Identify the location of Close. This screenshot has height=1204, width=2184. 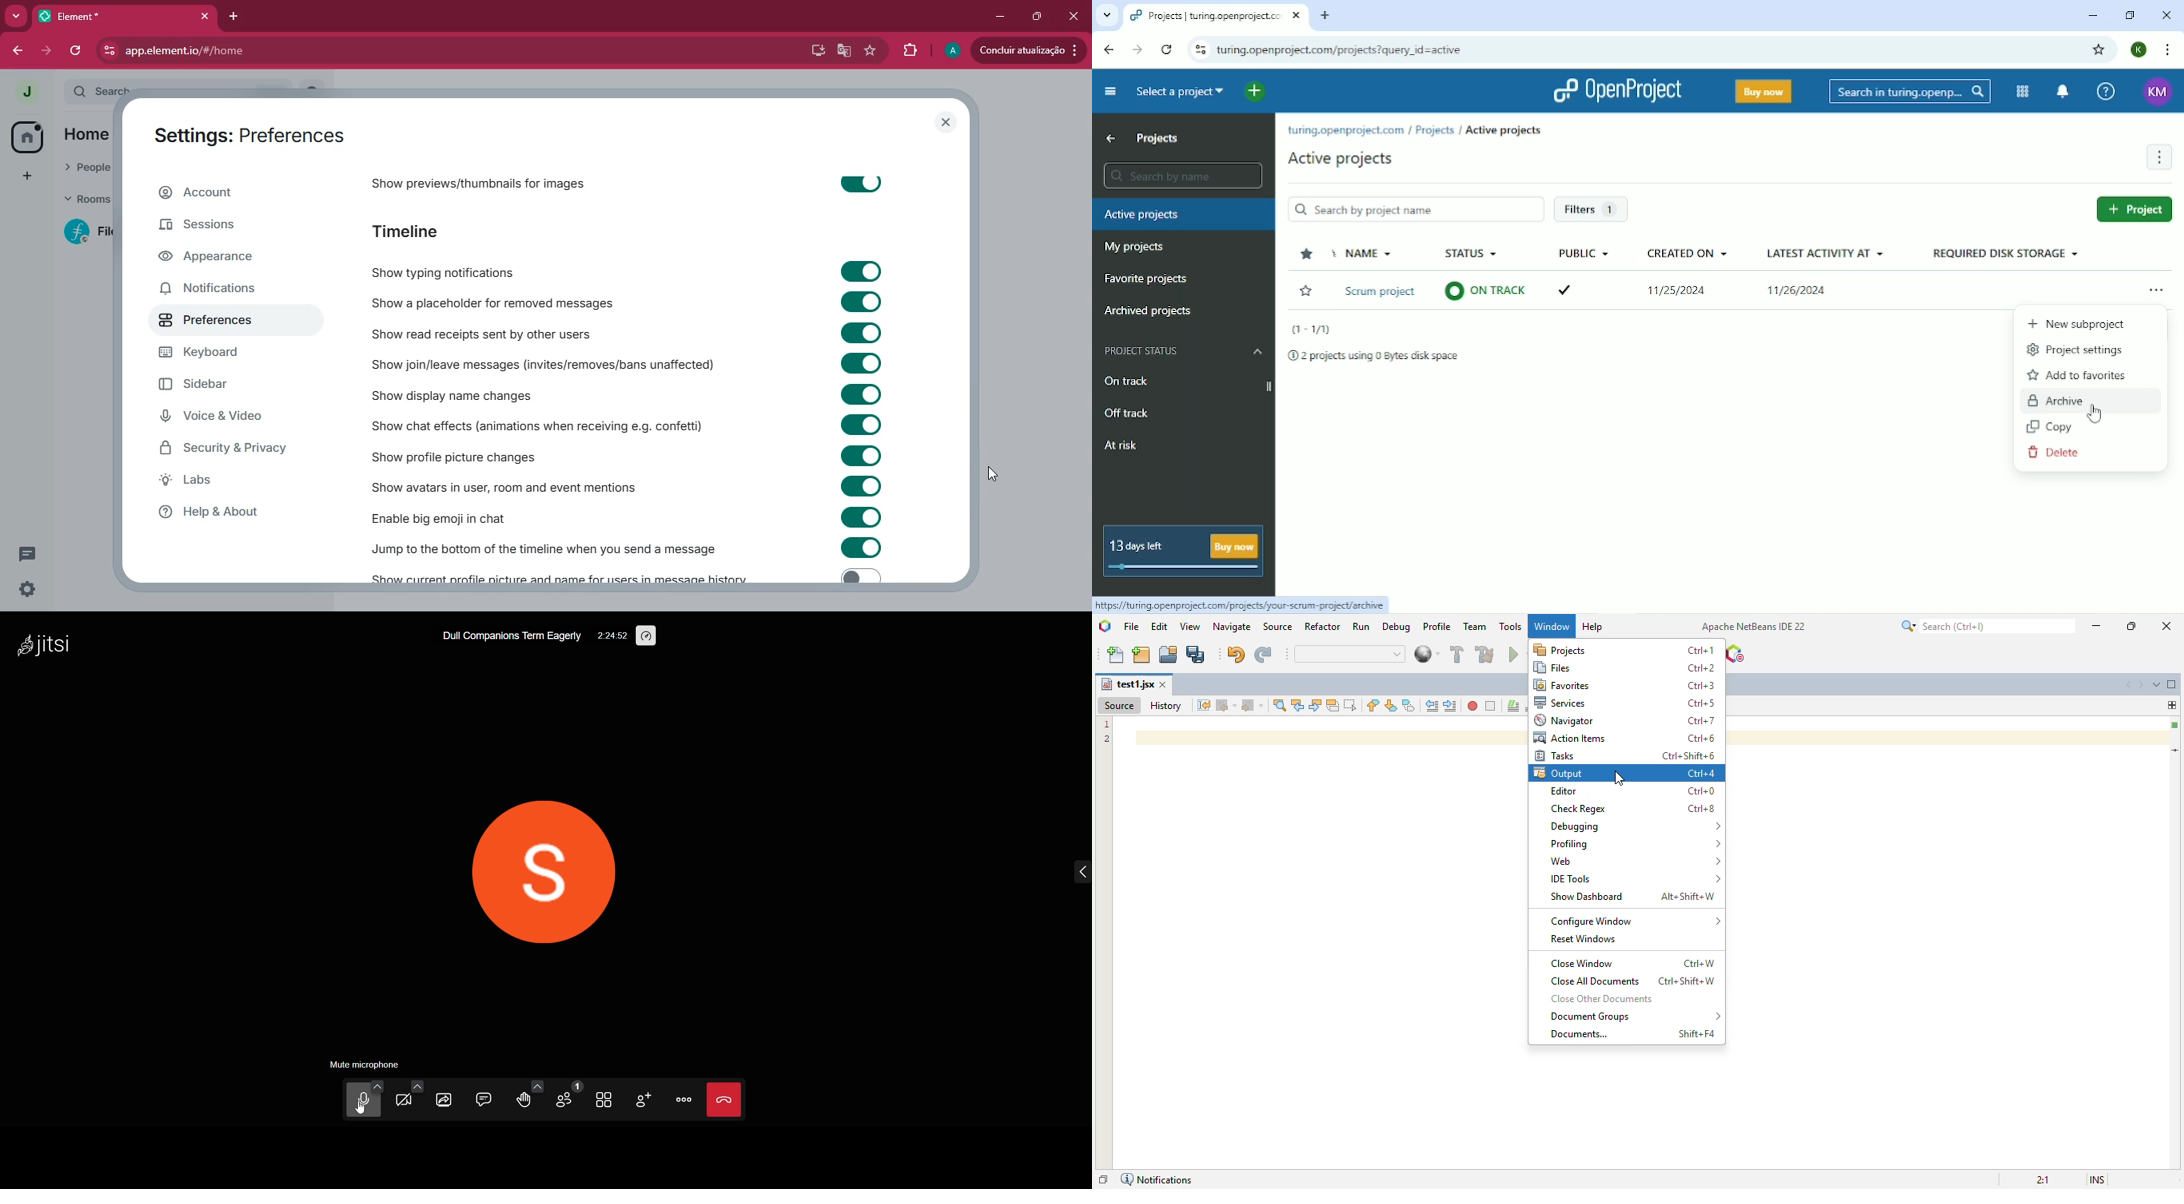
(2166, 15).